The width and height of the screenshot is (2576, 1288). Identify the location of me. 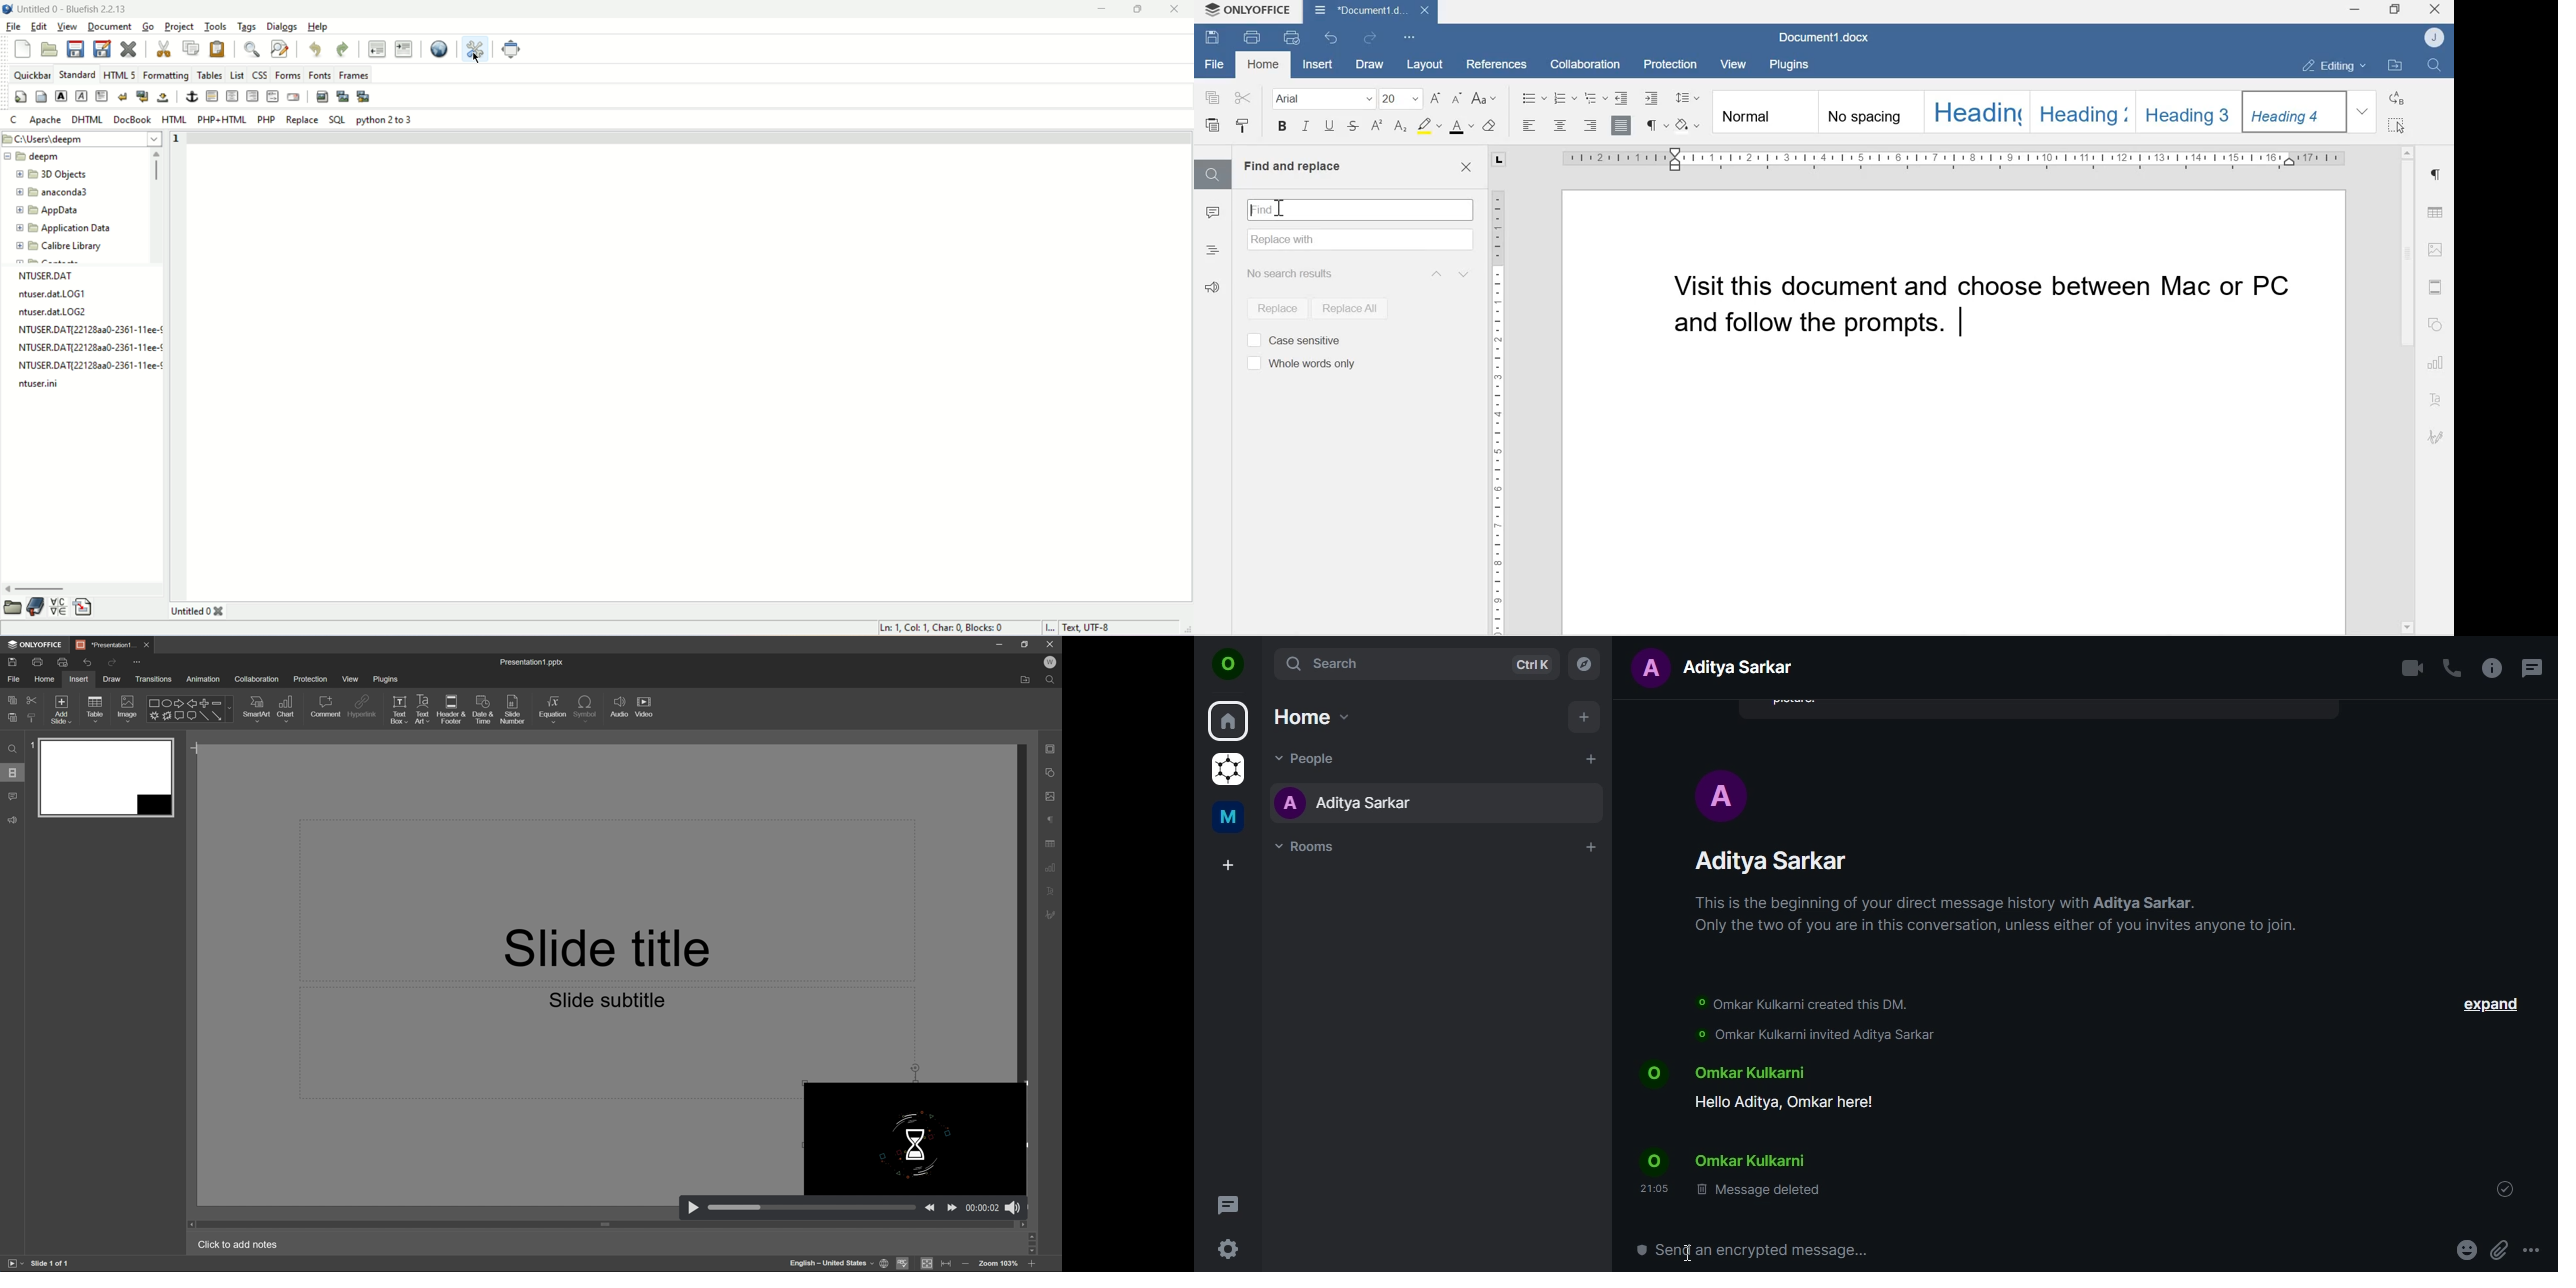
(1227, 817).